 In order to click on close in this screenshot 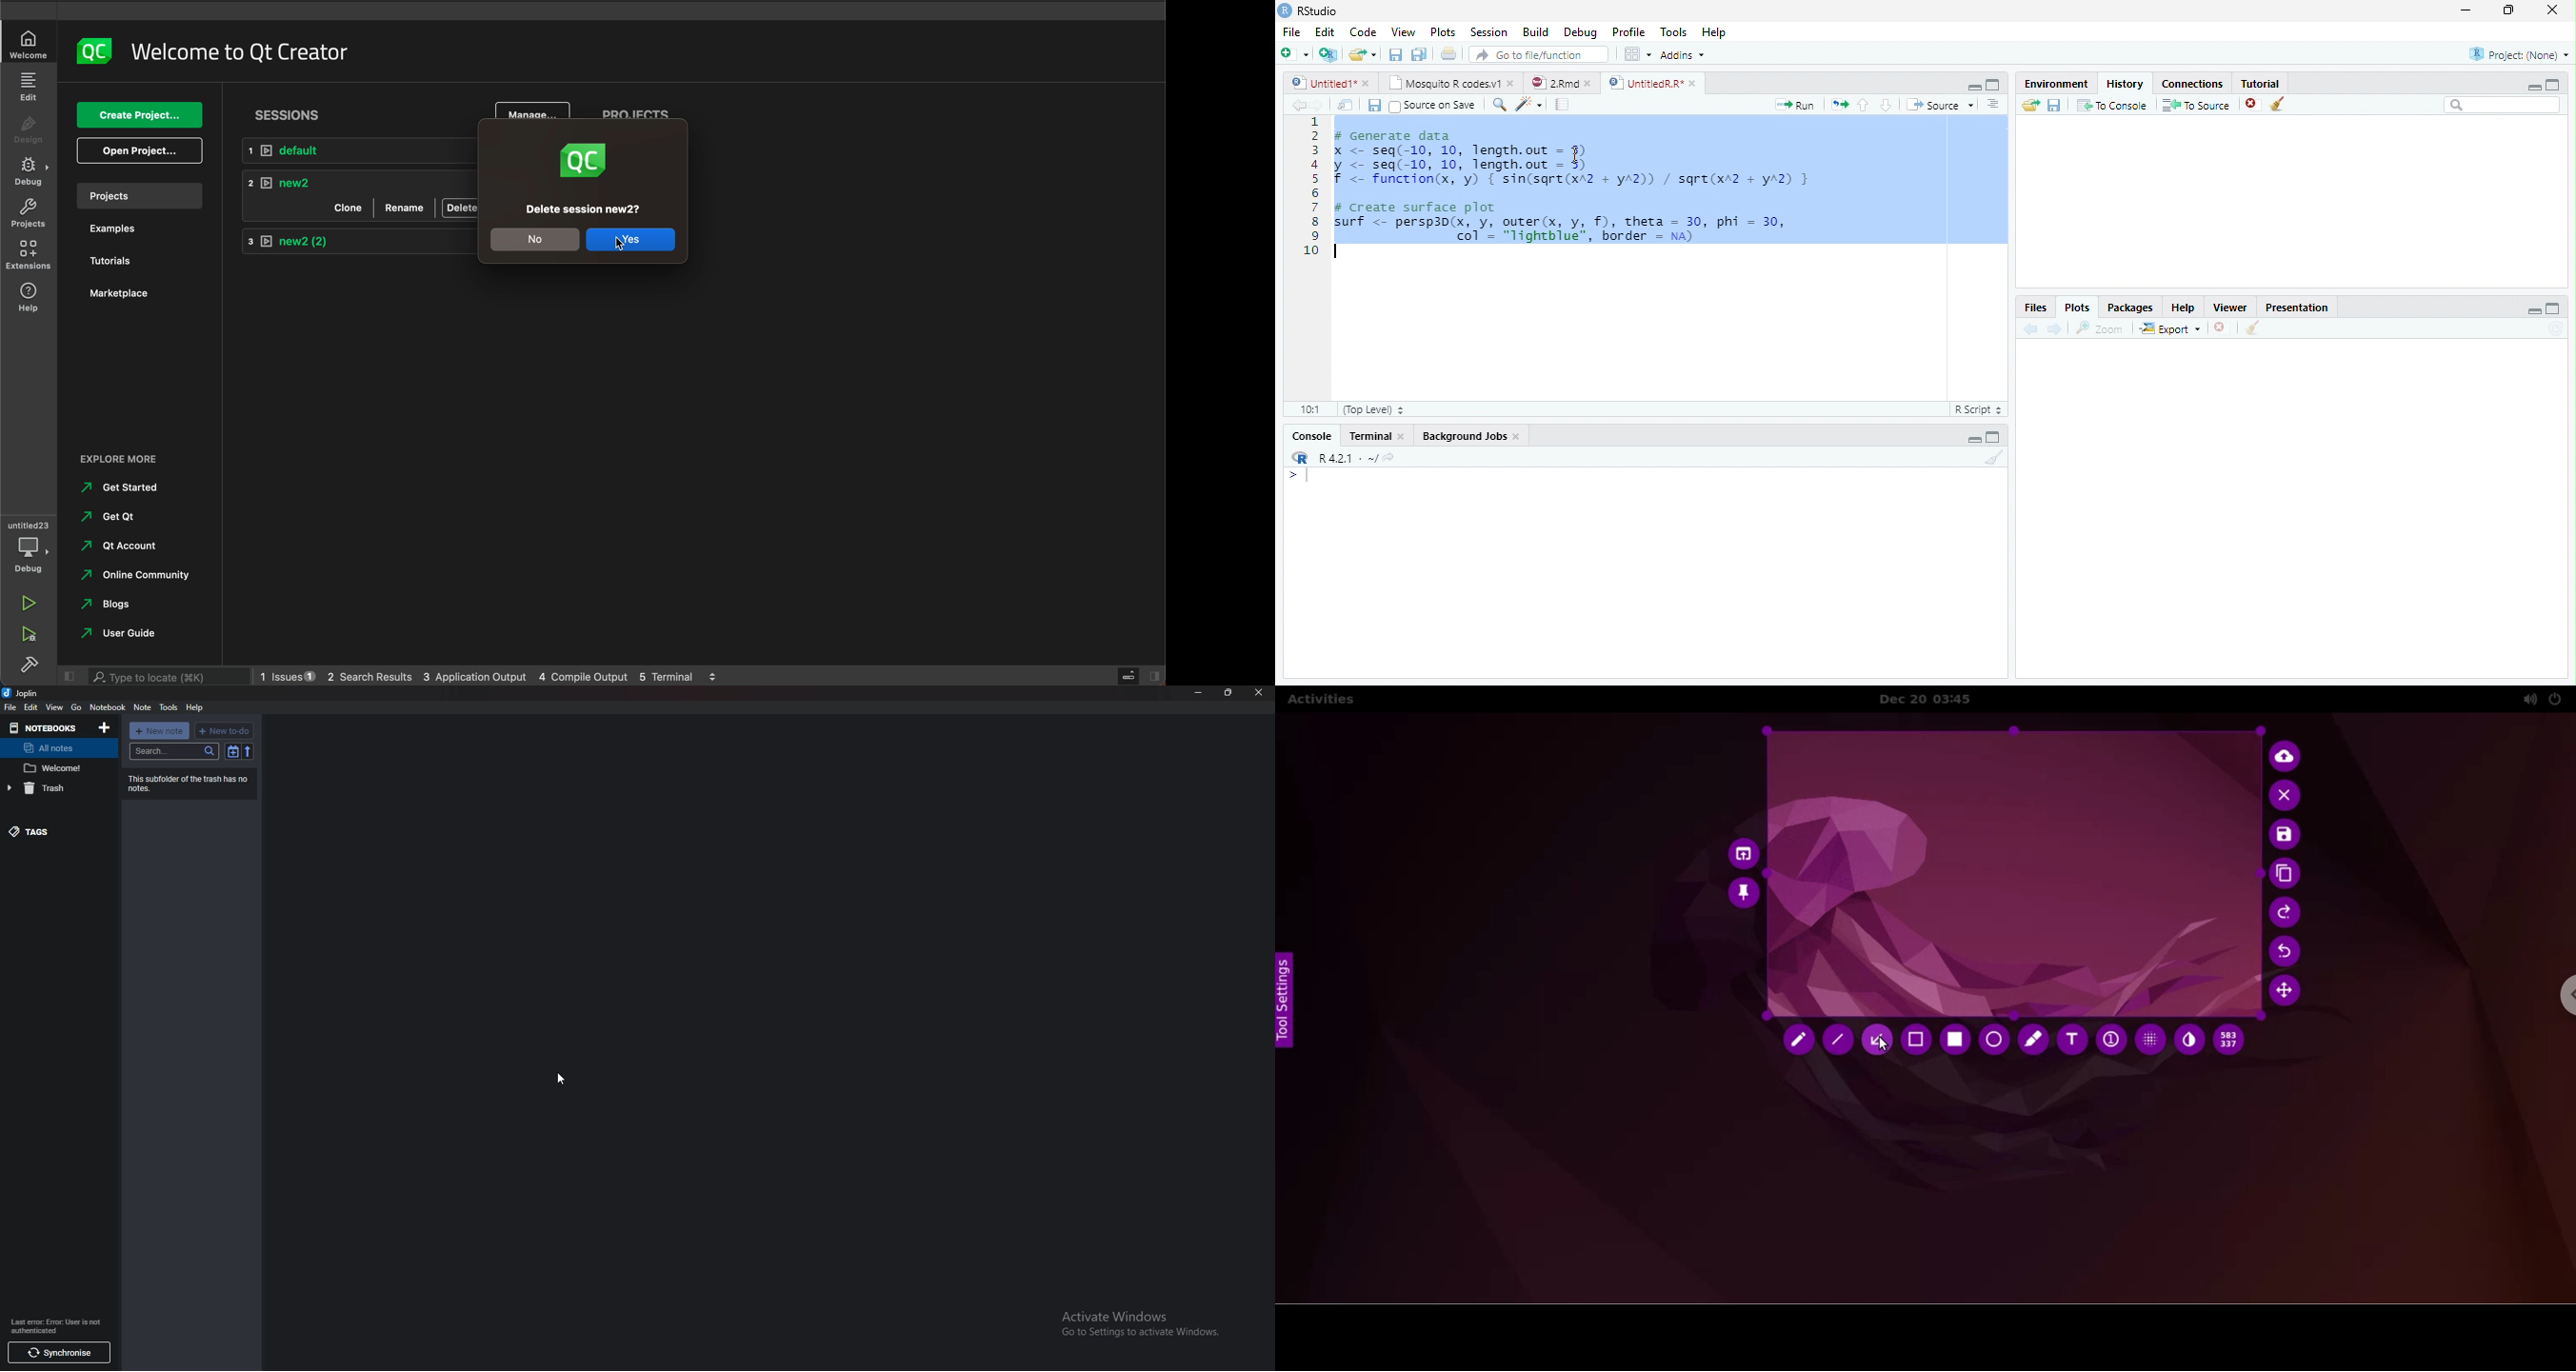, I will do `click(2552, 10)`.